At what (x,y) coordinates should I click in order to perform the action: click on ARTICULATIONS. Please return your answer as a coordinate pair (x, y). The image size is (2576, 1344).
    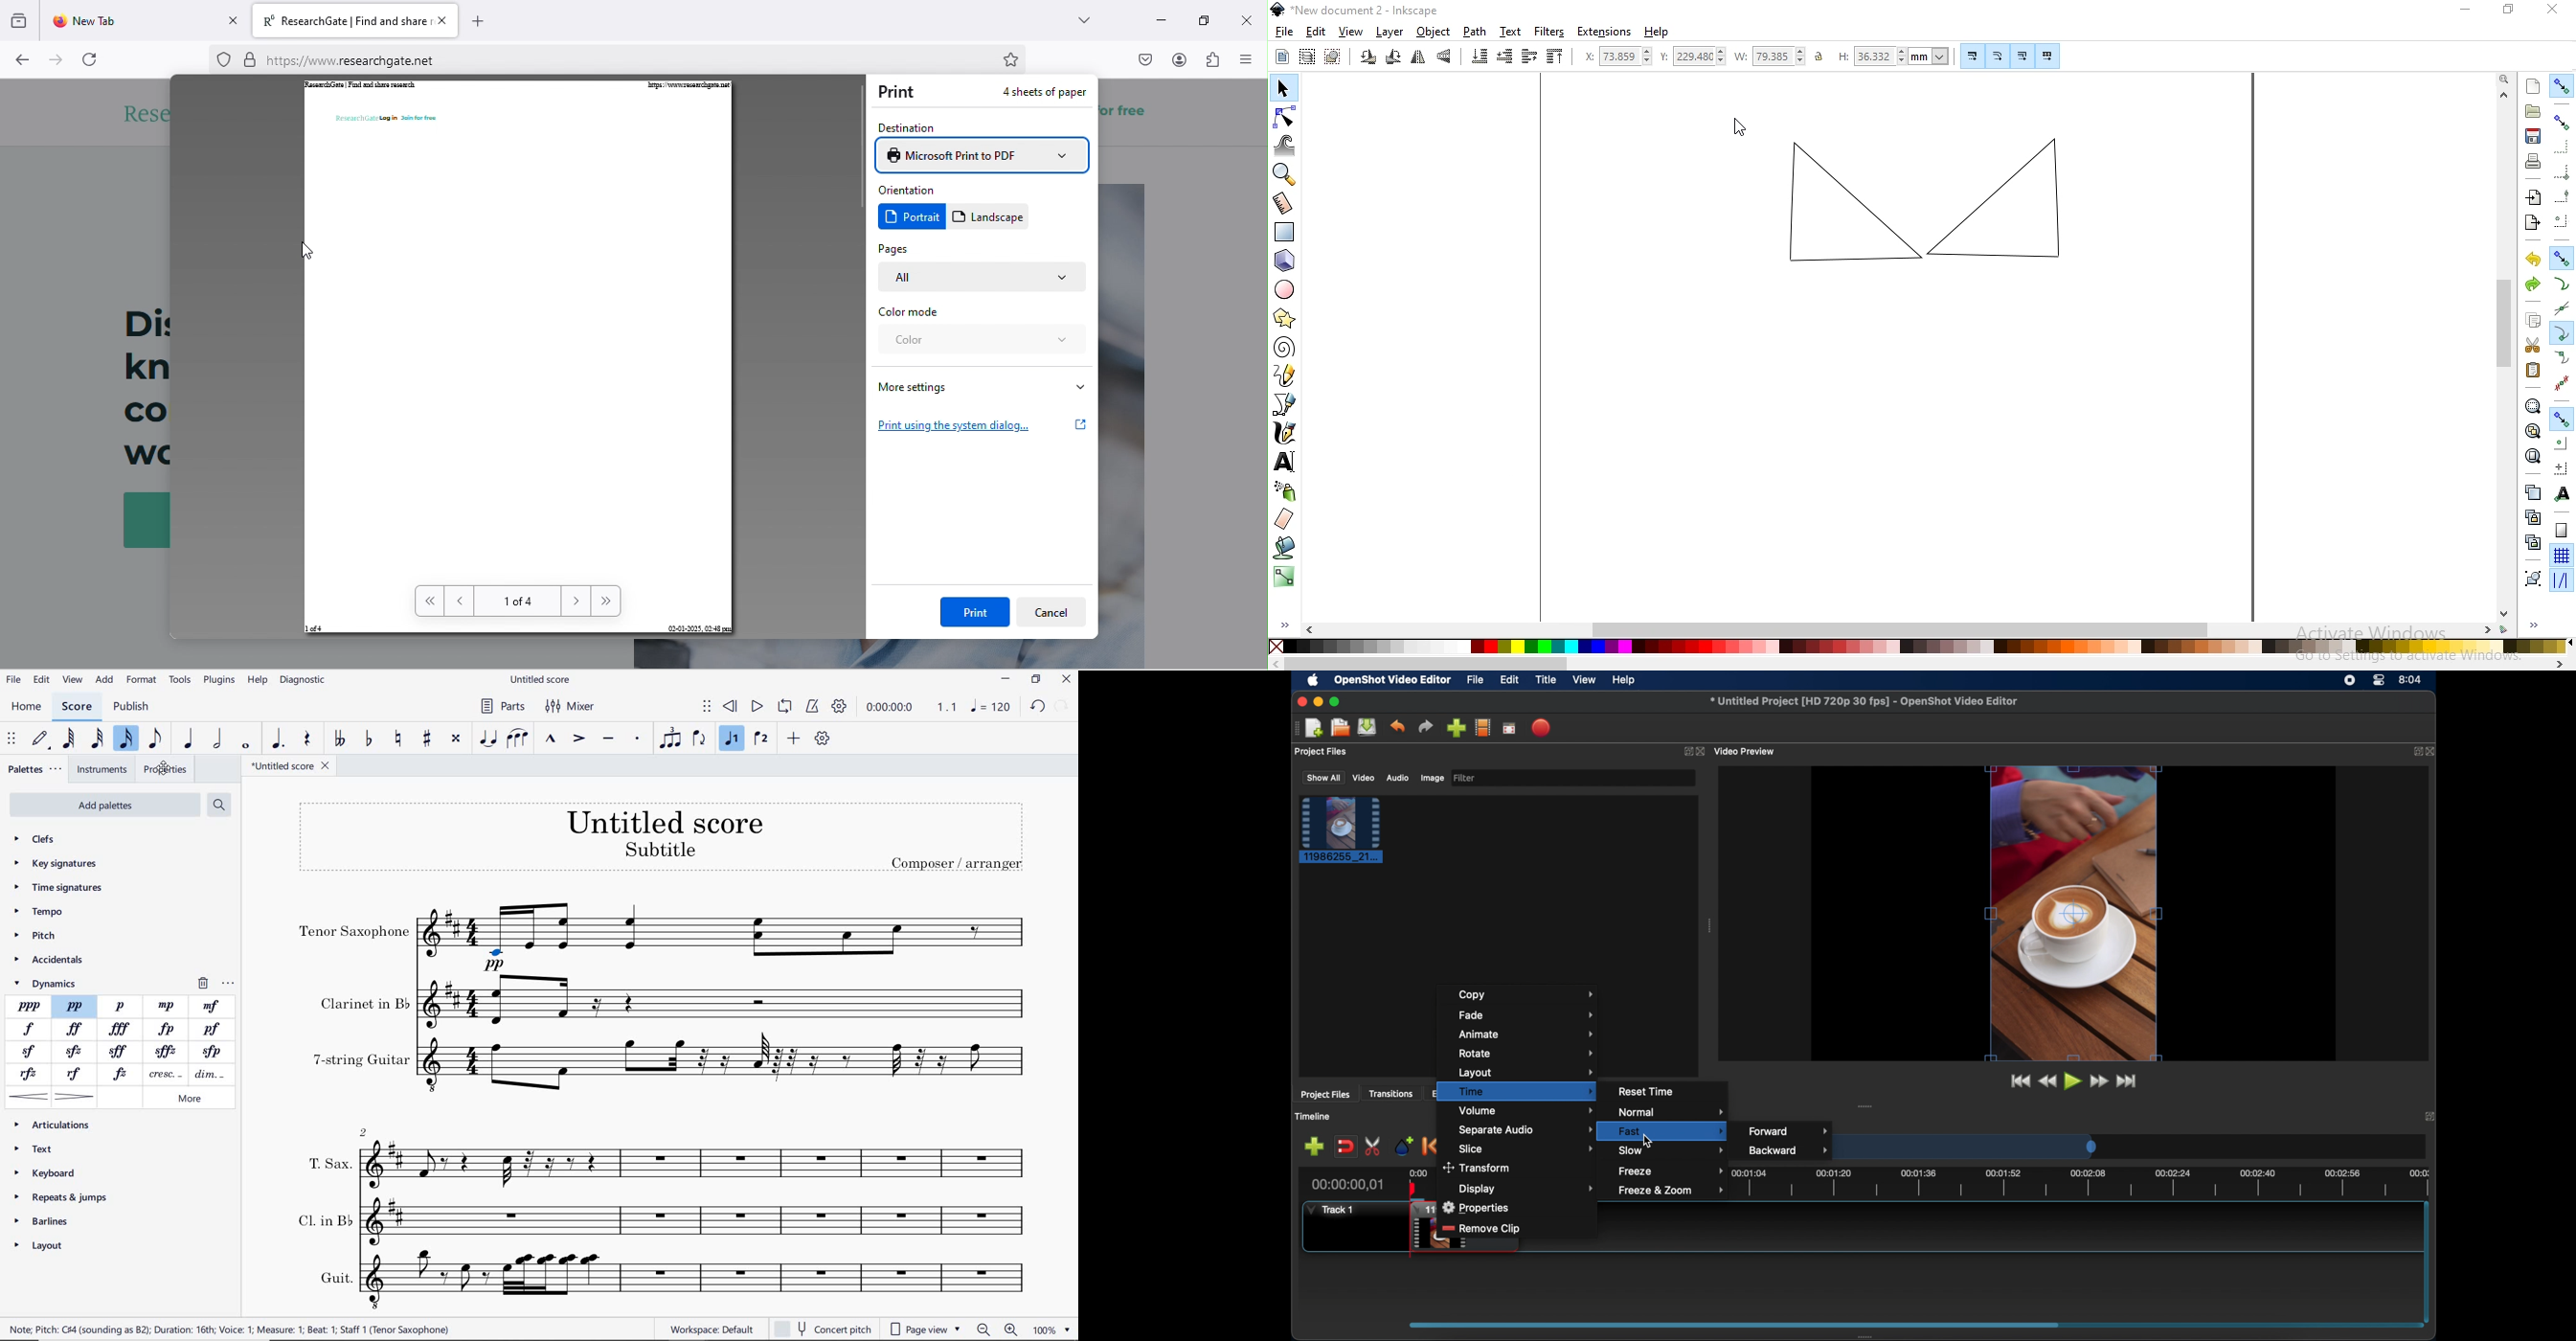
    Looking at the image, I should click on (53, 1125).